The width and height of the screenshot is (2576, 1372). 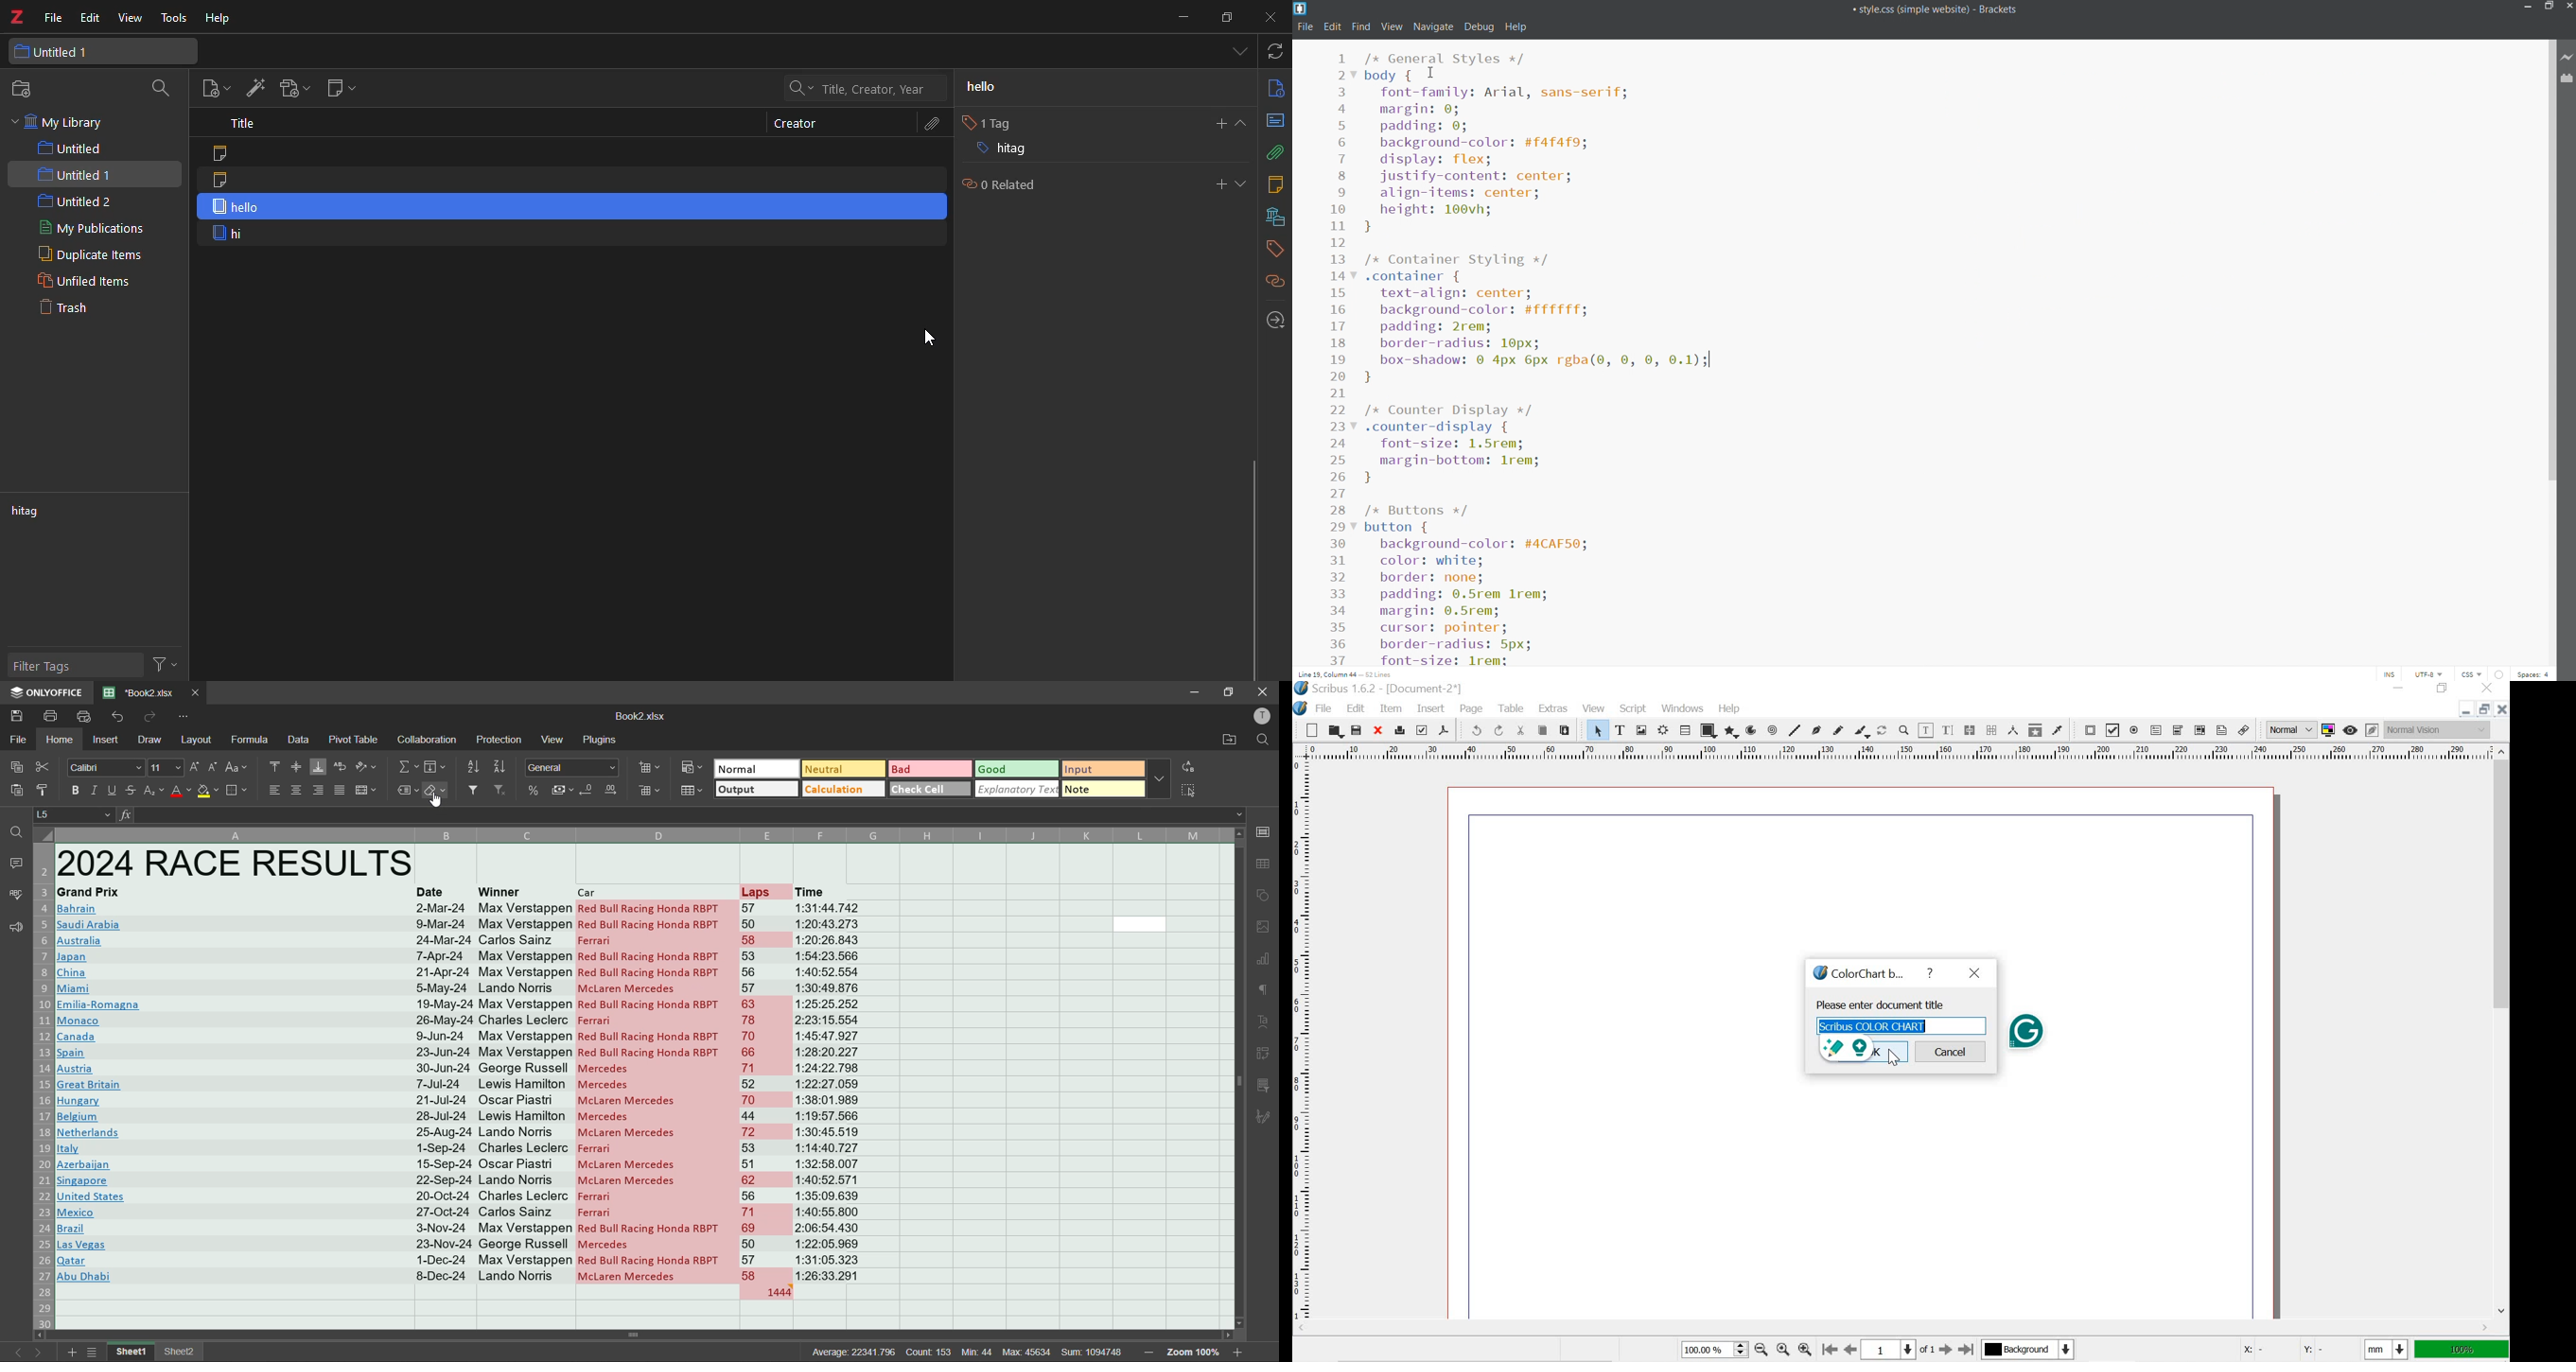 I want to click on shape, so click(x=1708, y=730).